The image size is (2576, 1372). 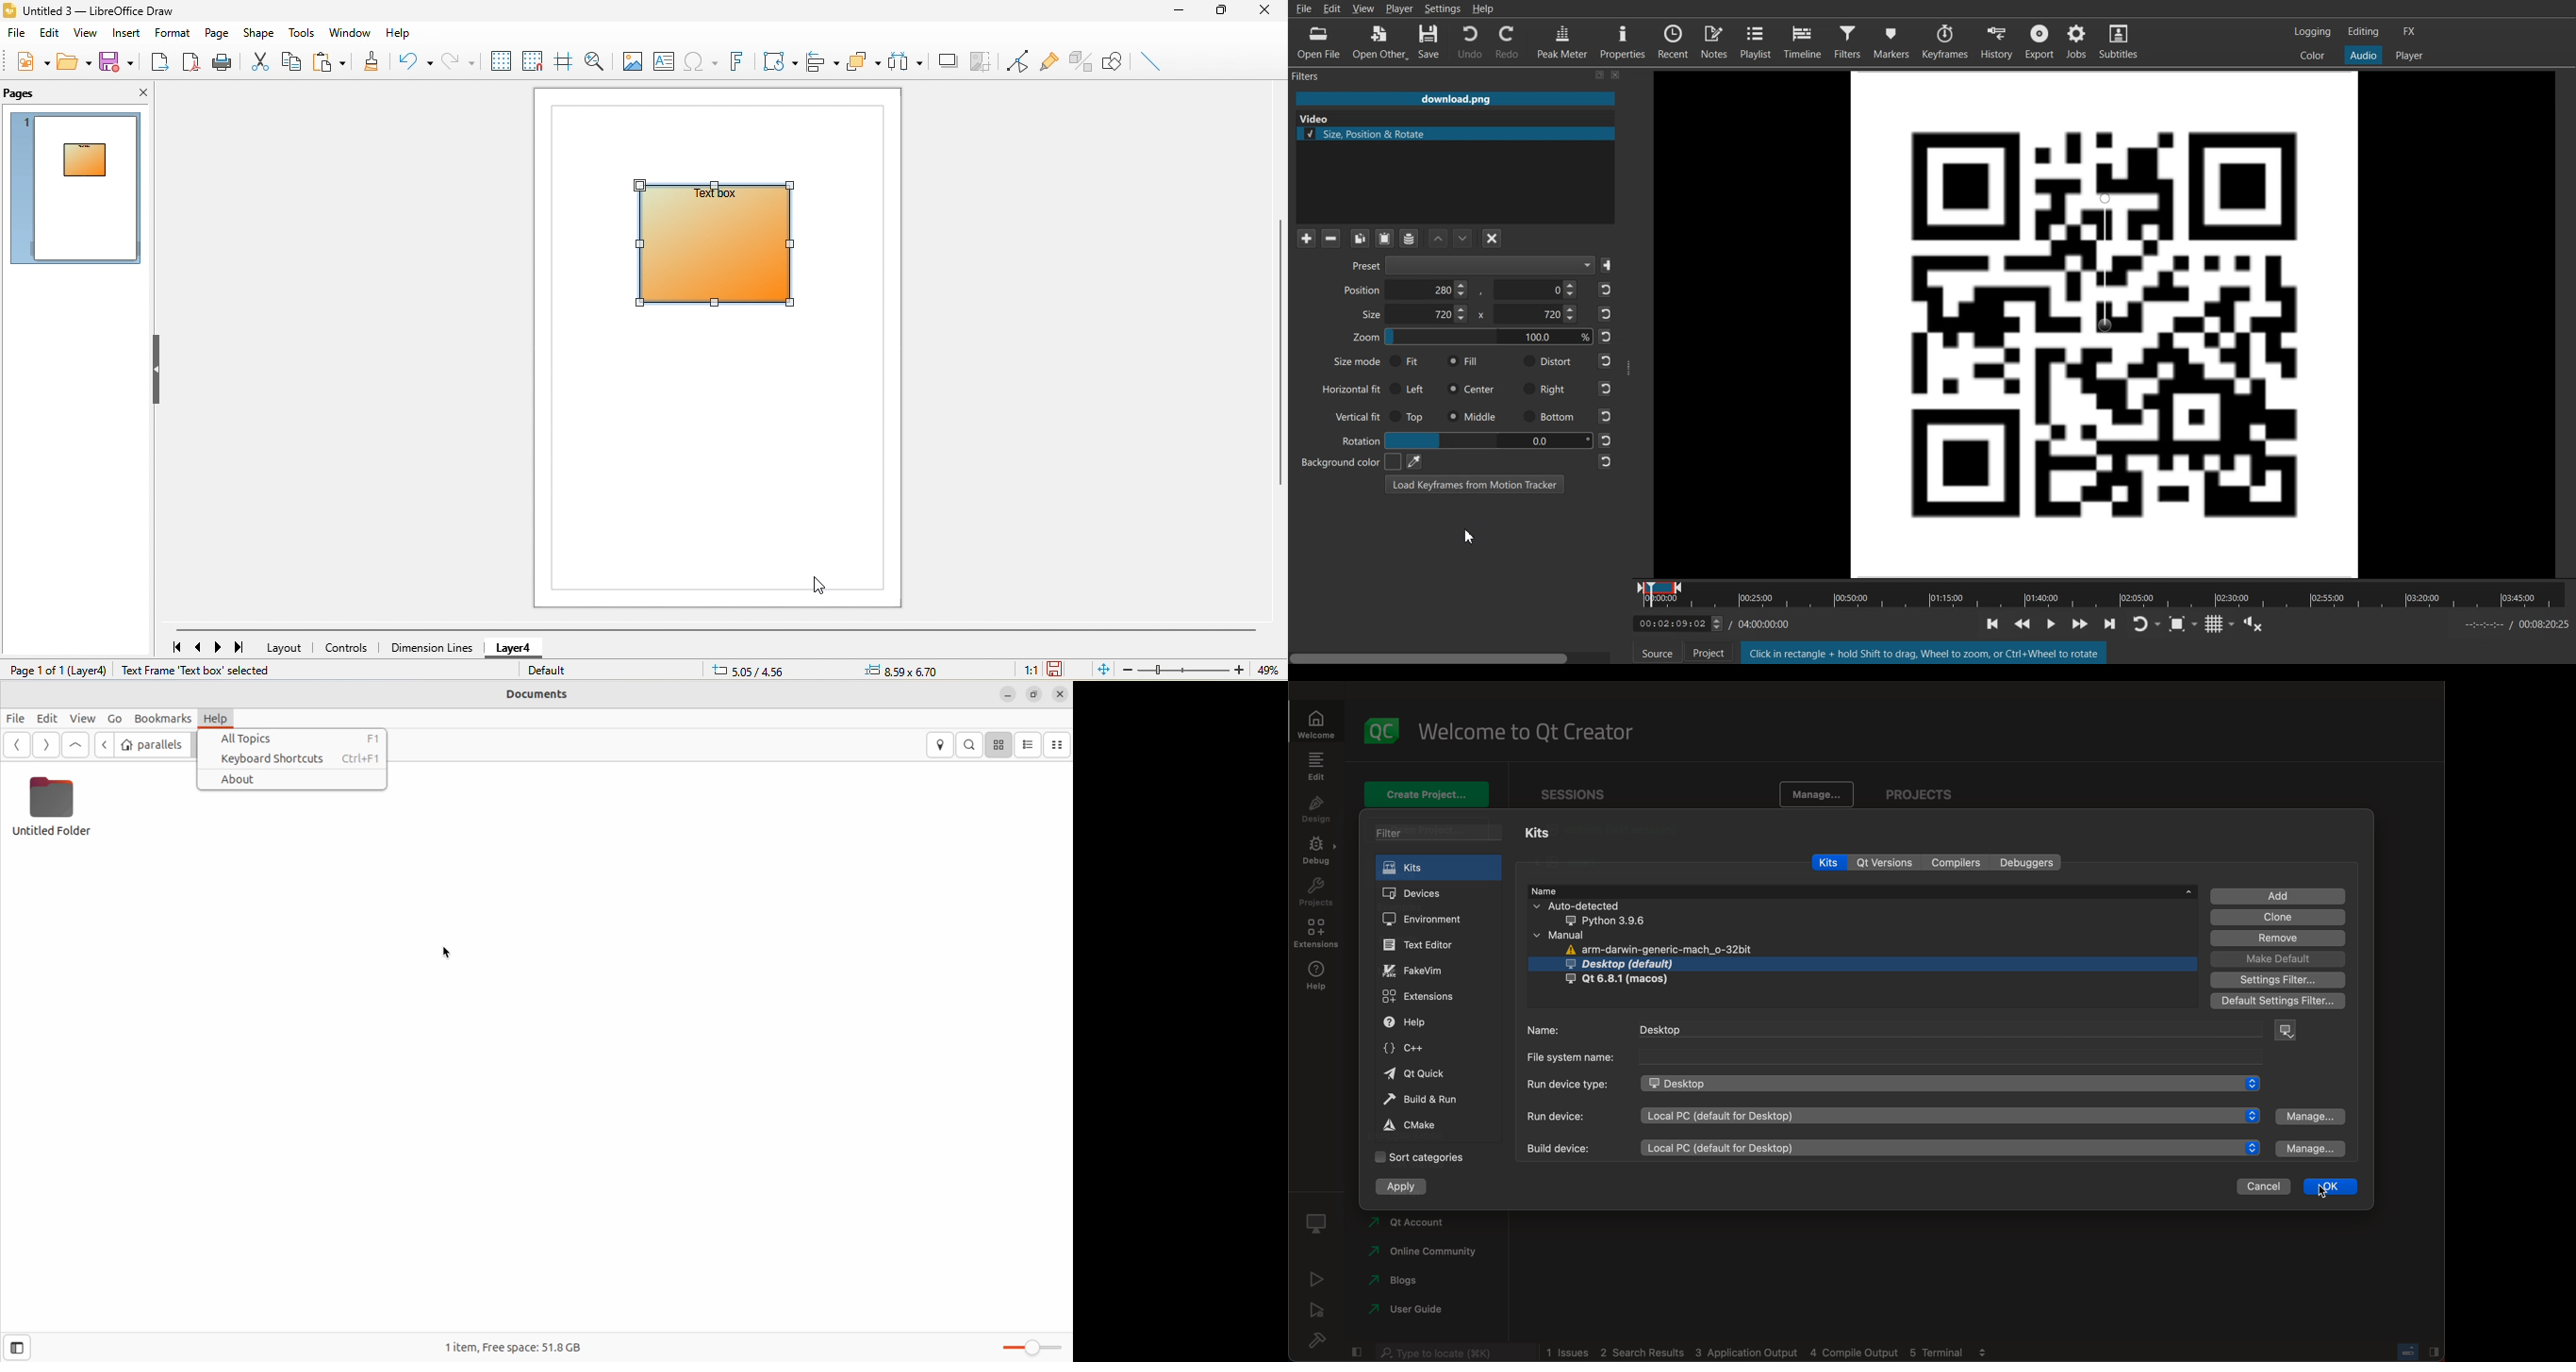 I want to click on Horizontal Fit, so click(x=1351, y=390).